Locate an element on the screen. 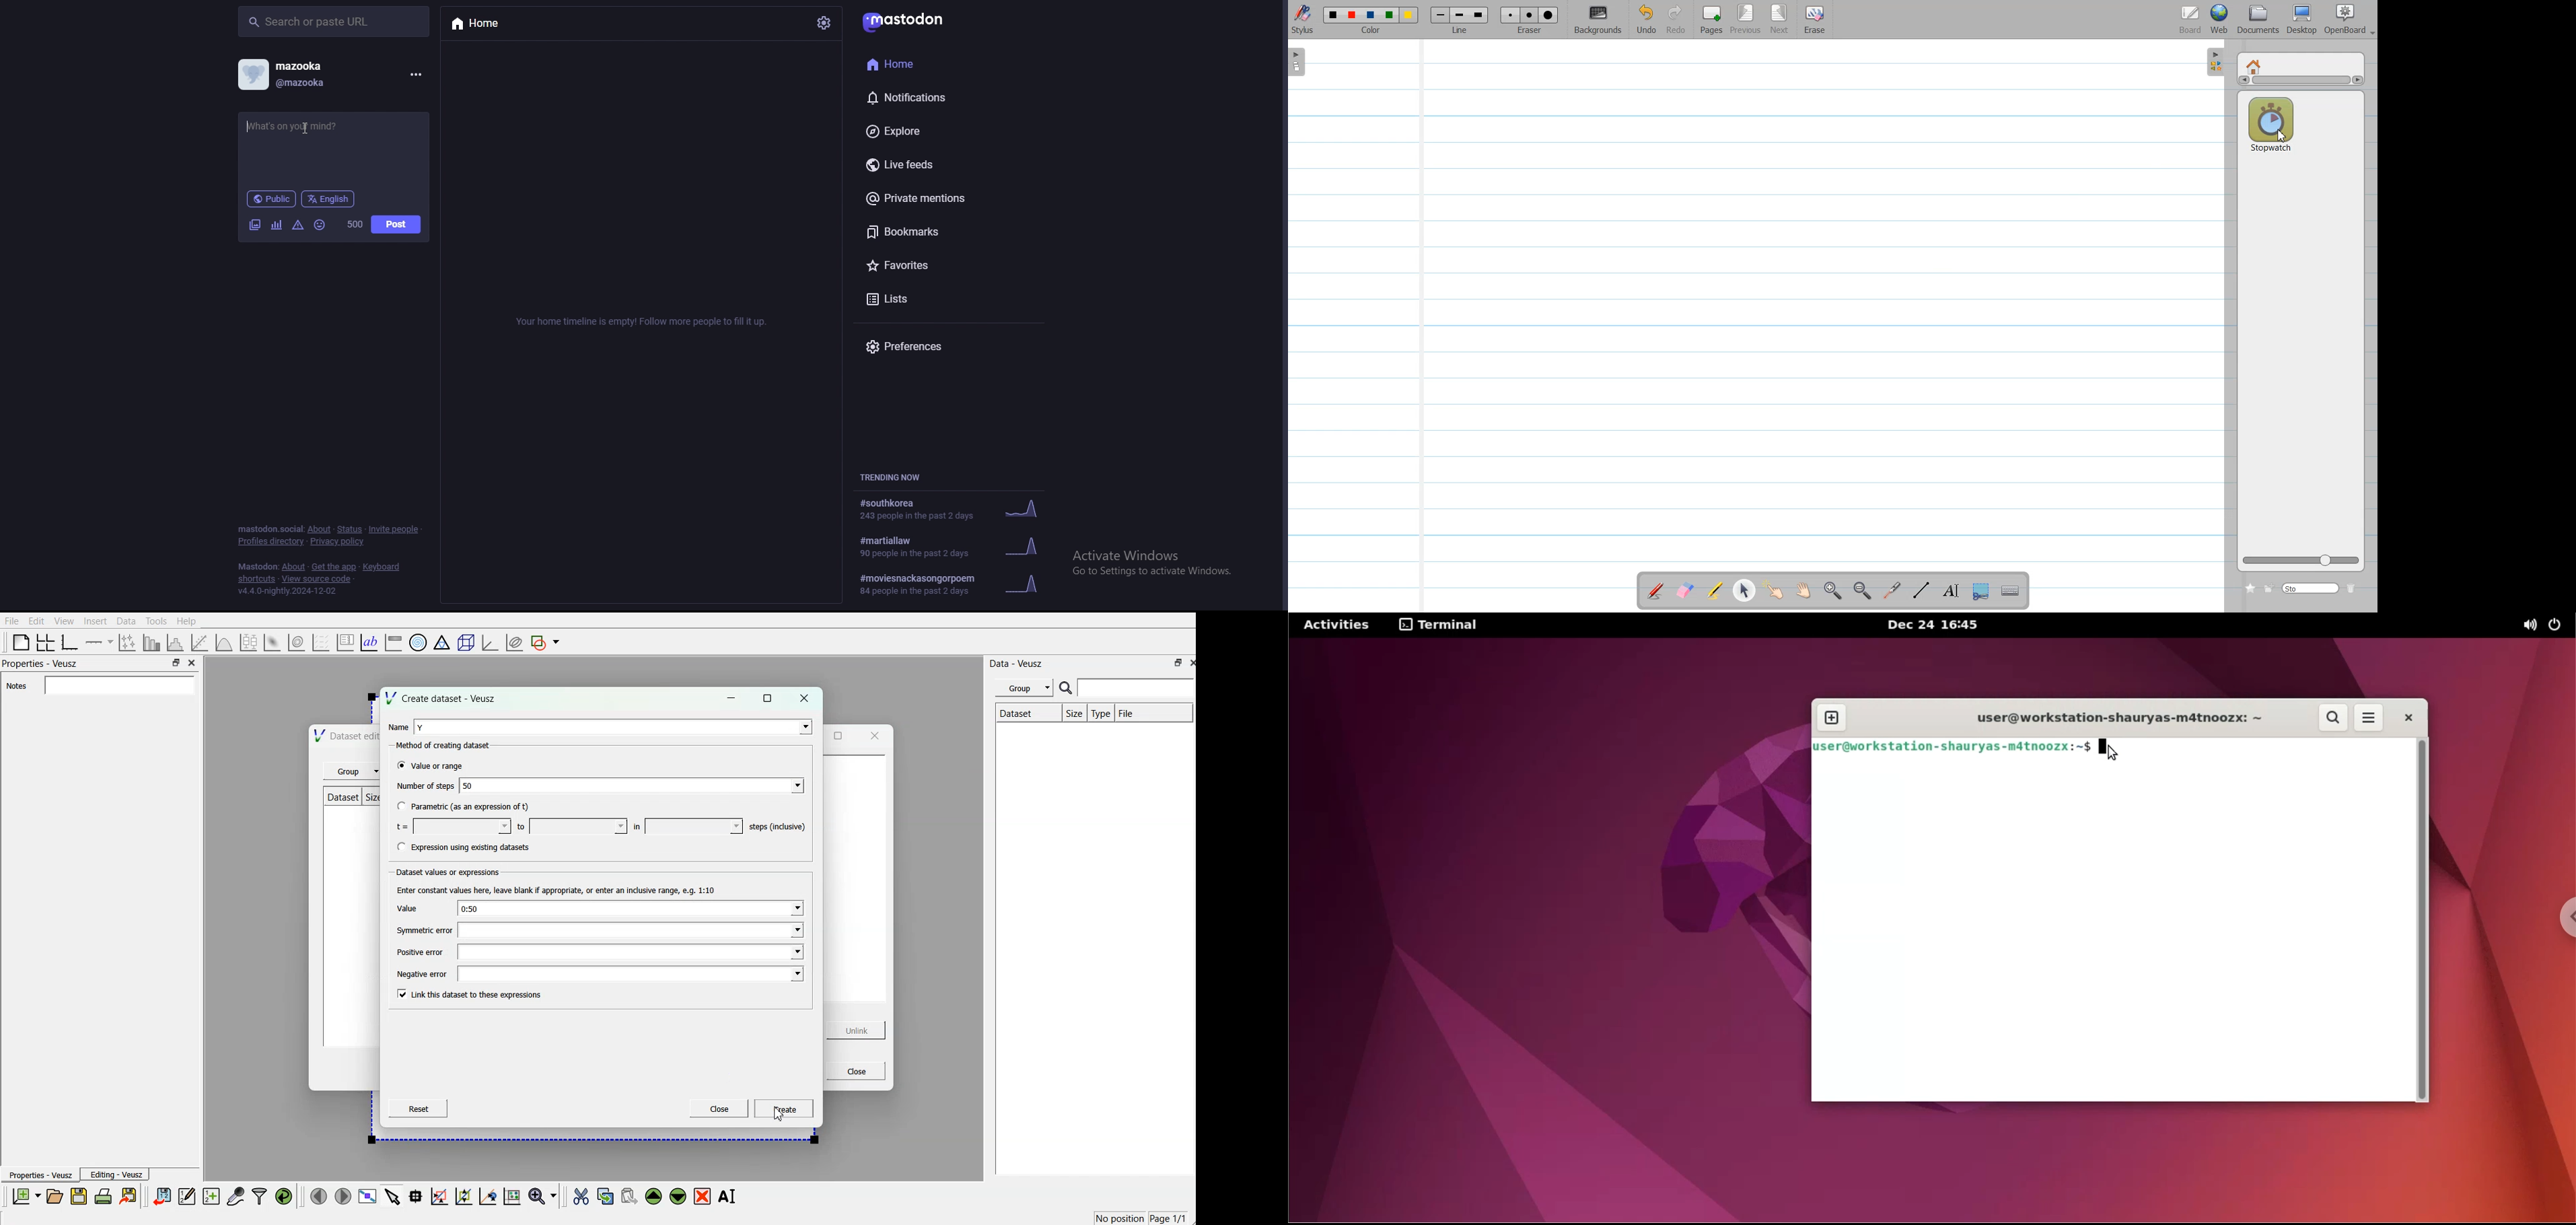  Display Virtual Keyboard  is located at coordinates (2012, 591).